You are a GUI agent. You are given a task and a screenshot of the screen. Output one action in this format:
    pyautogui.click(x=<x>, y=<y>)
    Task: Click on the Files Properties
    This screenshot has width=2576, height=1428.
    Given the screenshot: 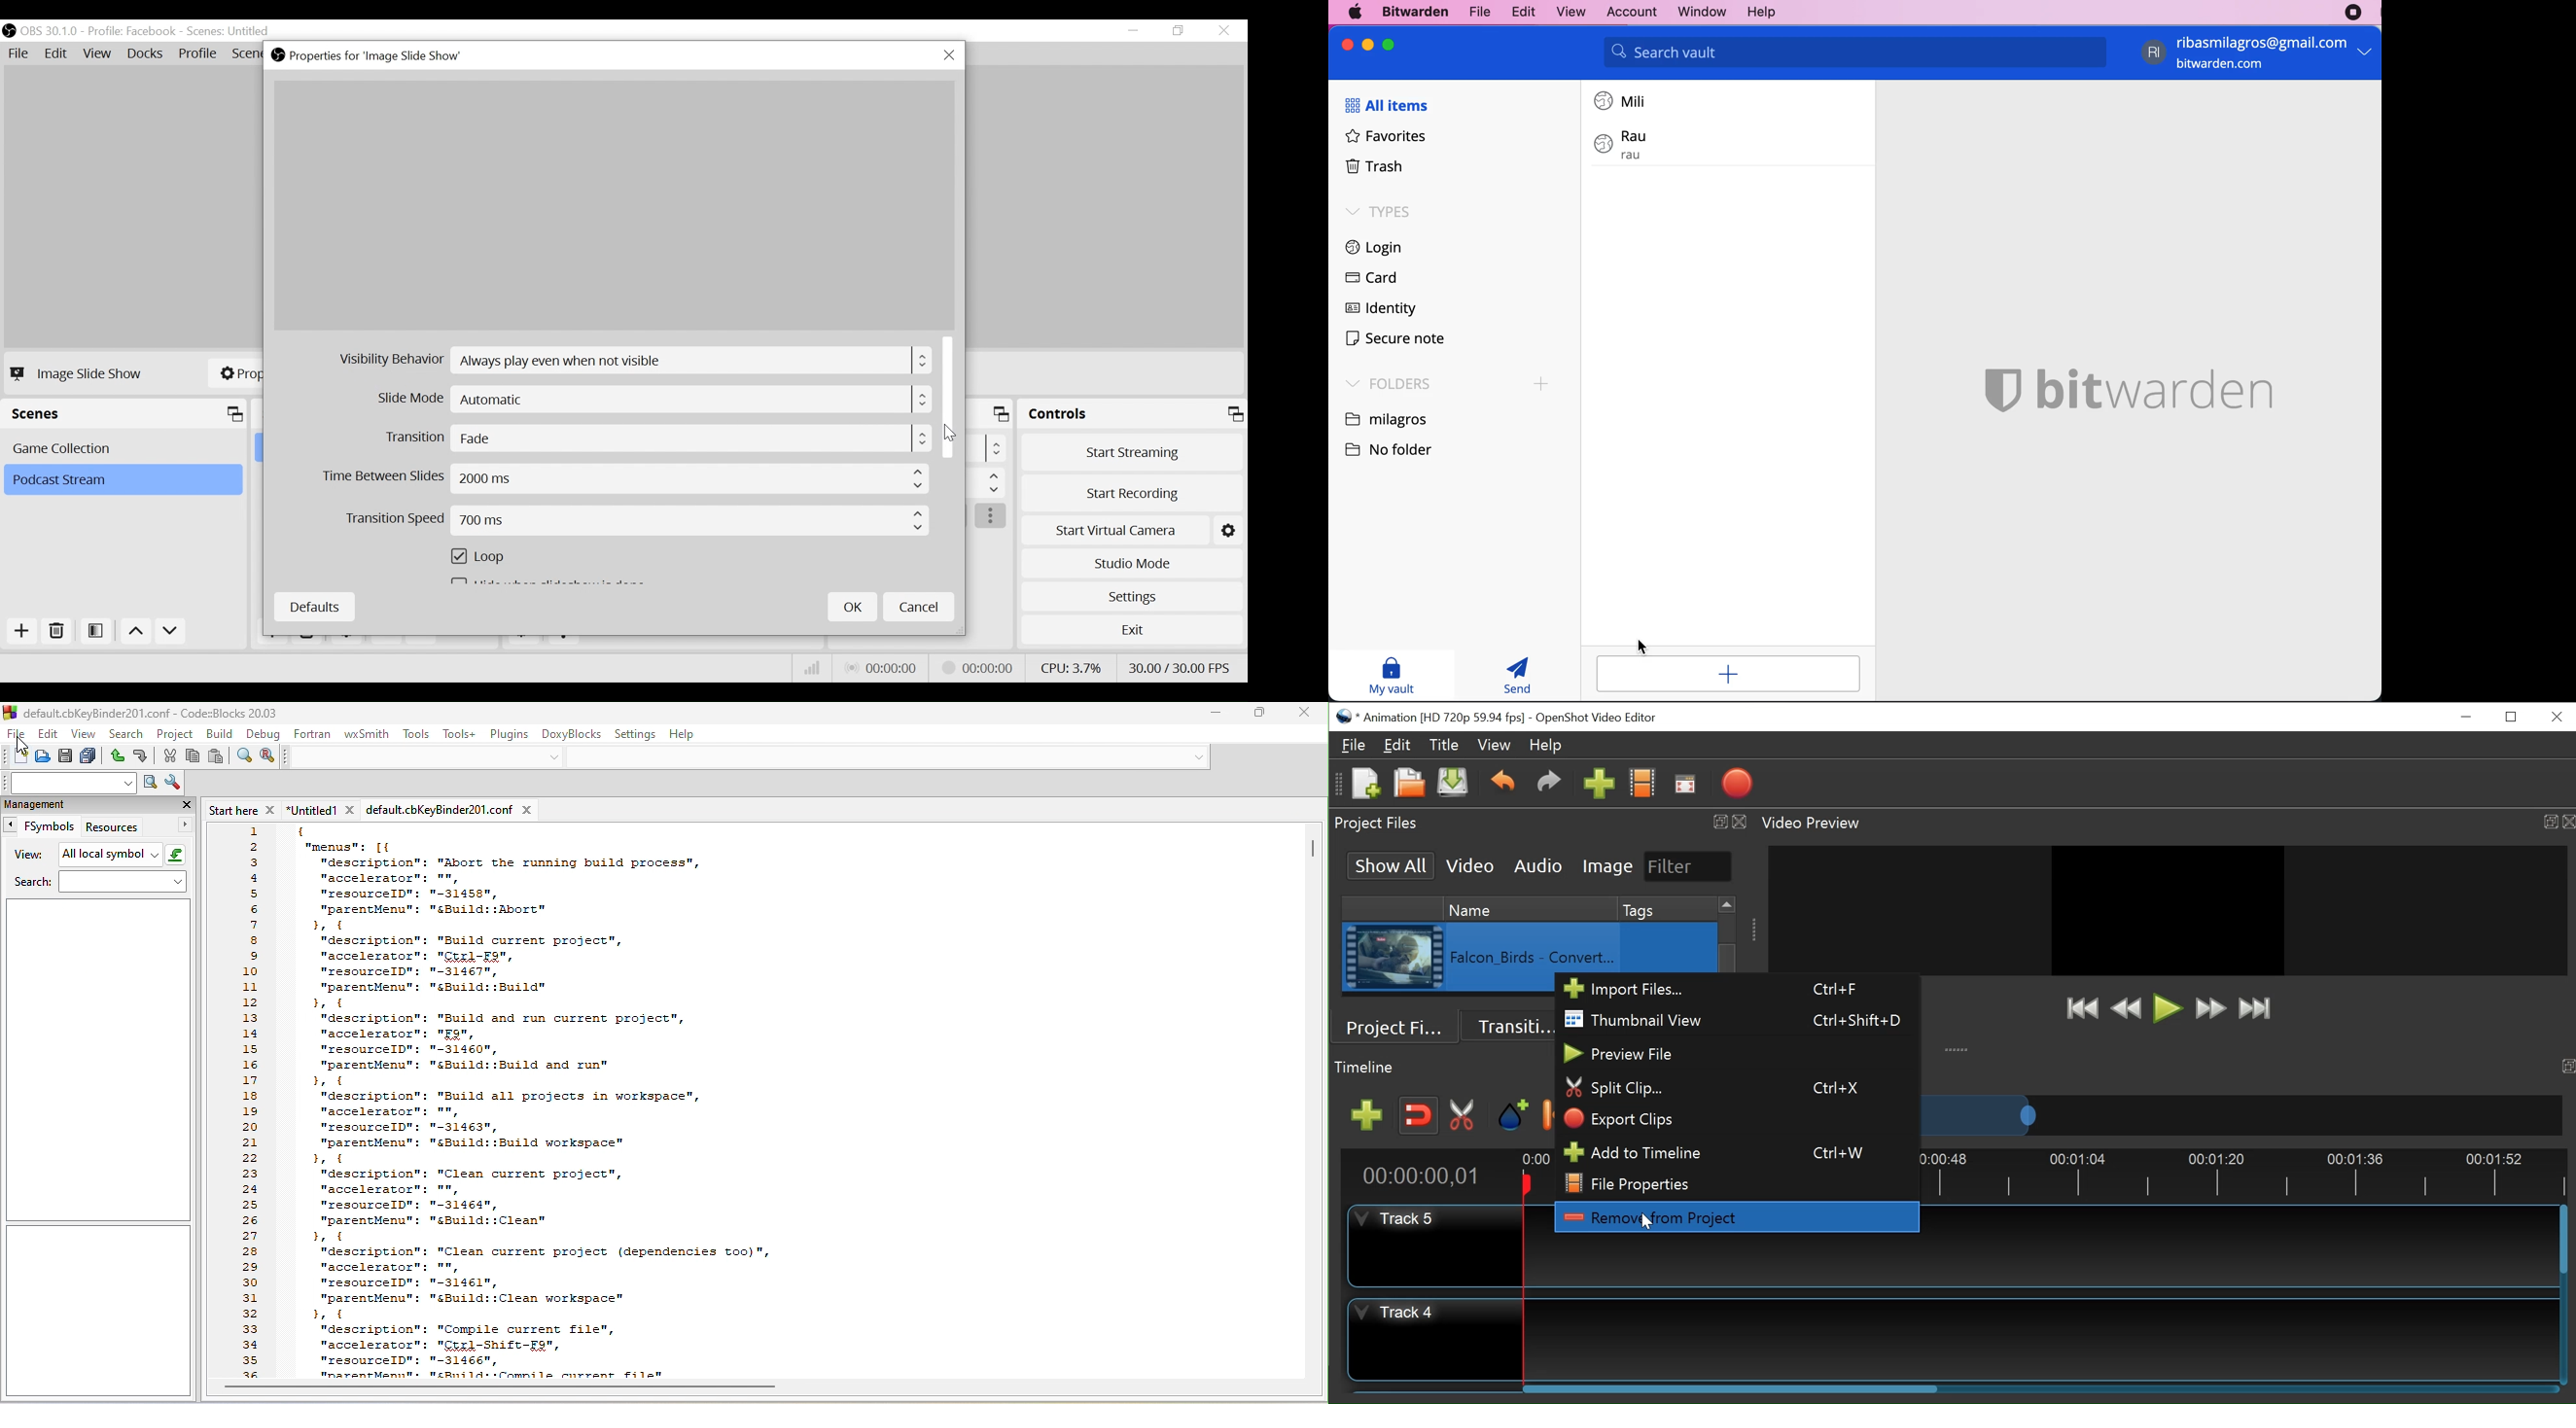 What is the action you would take?
    pyautogui.click(x=1733, y=1182)
    